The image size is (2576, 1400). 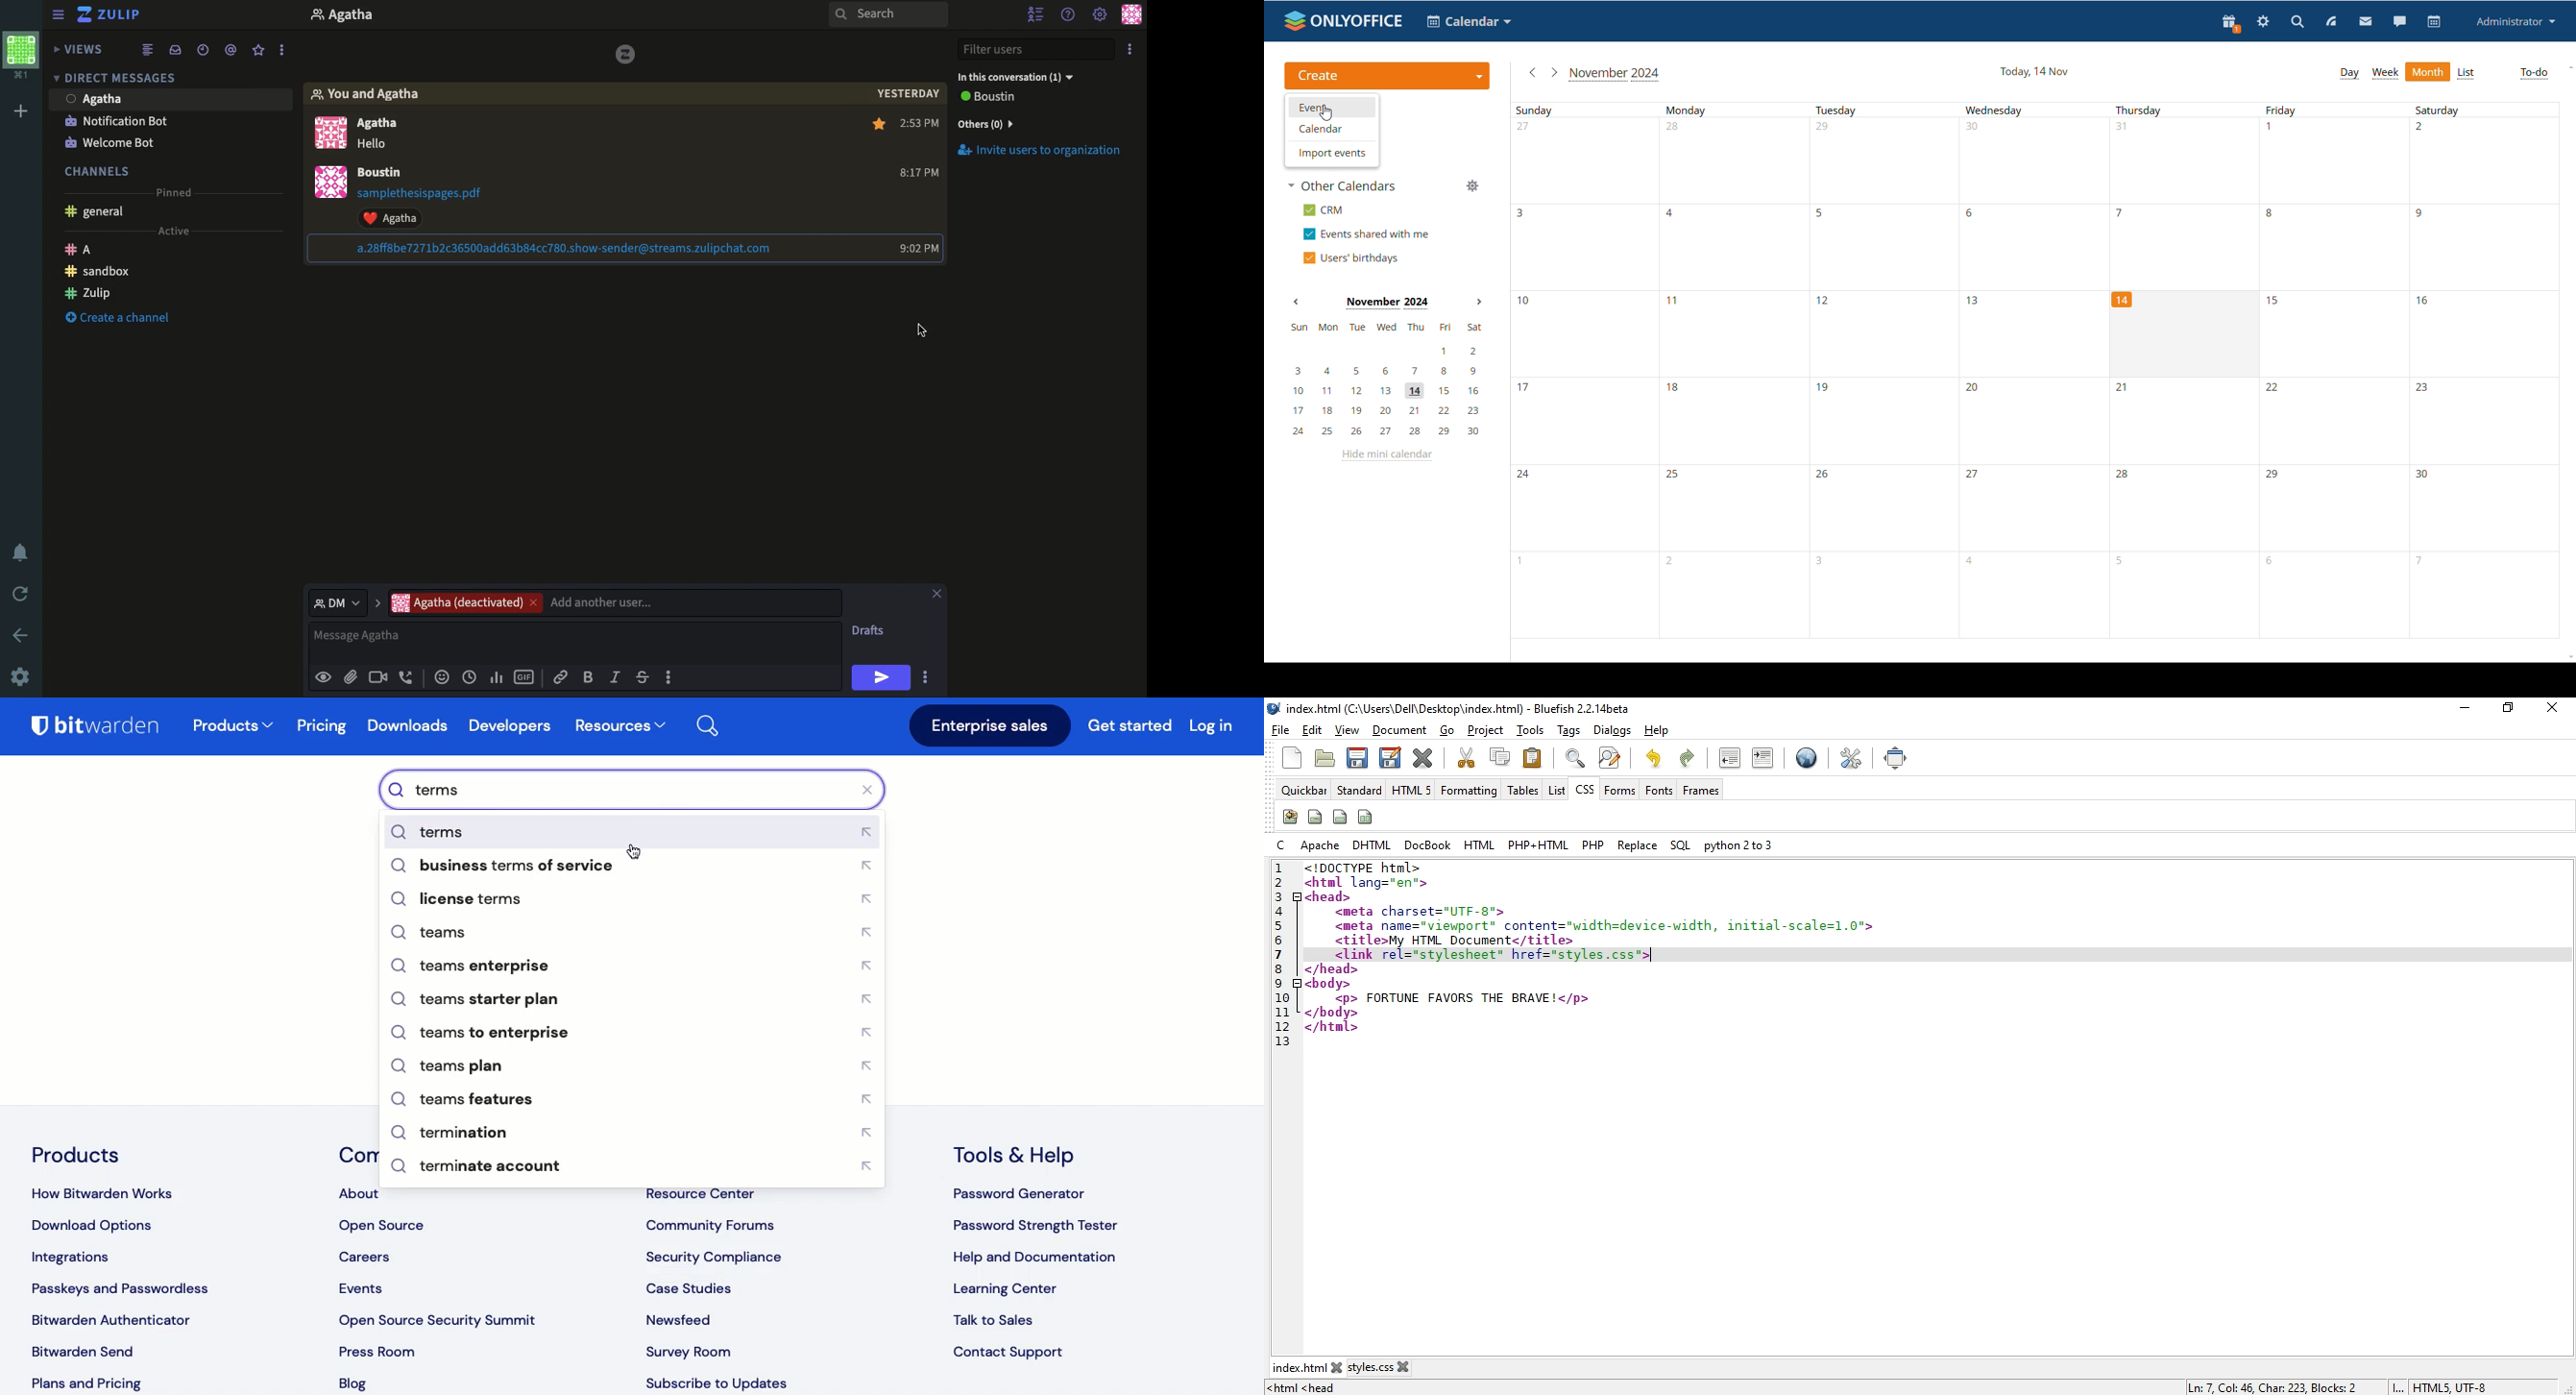 What do you see at coordinates (691, 1284) in the screenshot?
I see `case studies` at bounding box center [691, 1284].